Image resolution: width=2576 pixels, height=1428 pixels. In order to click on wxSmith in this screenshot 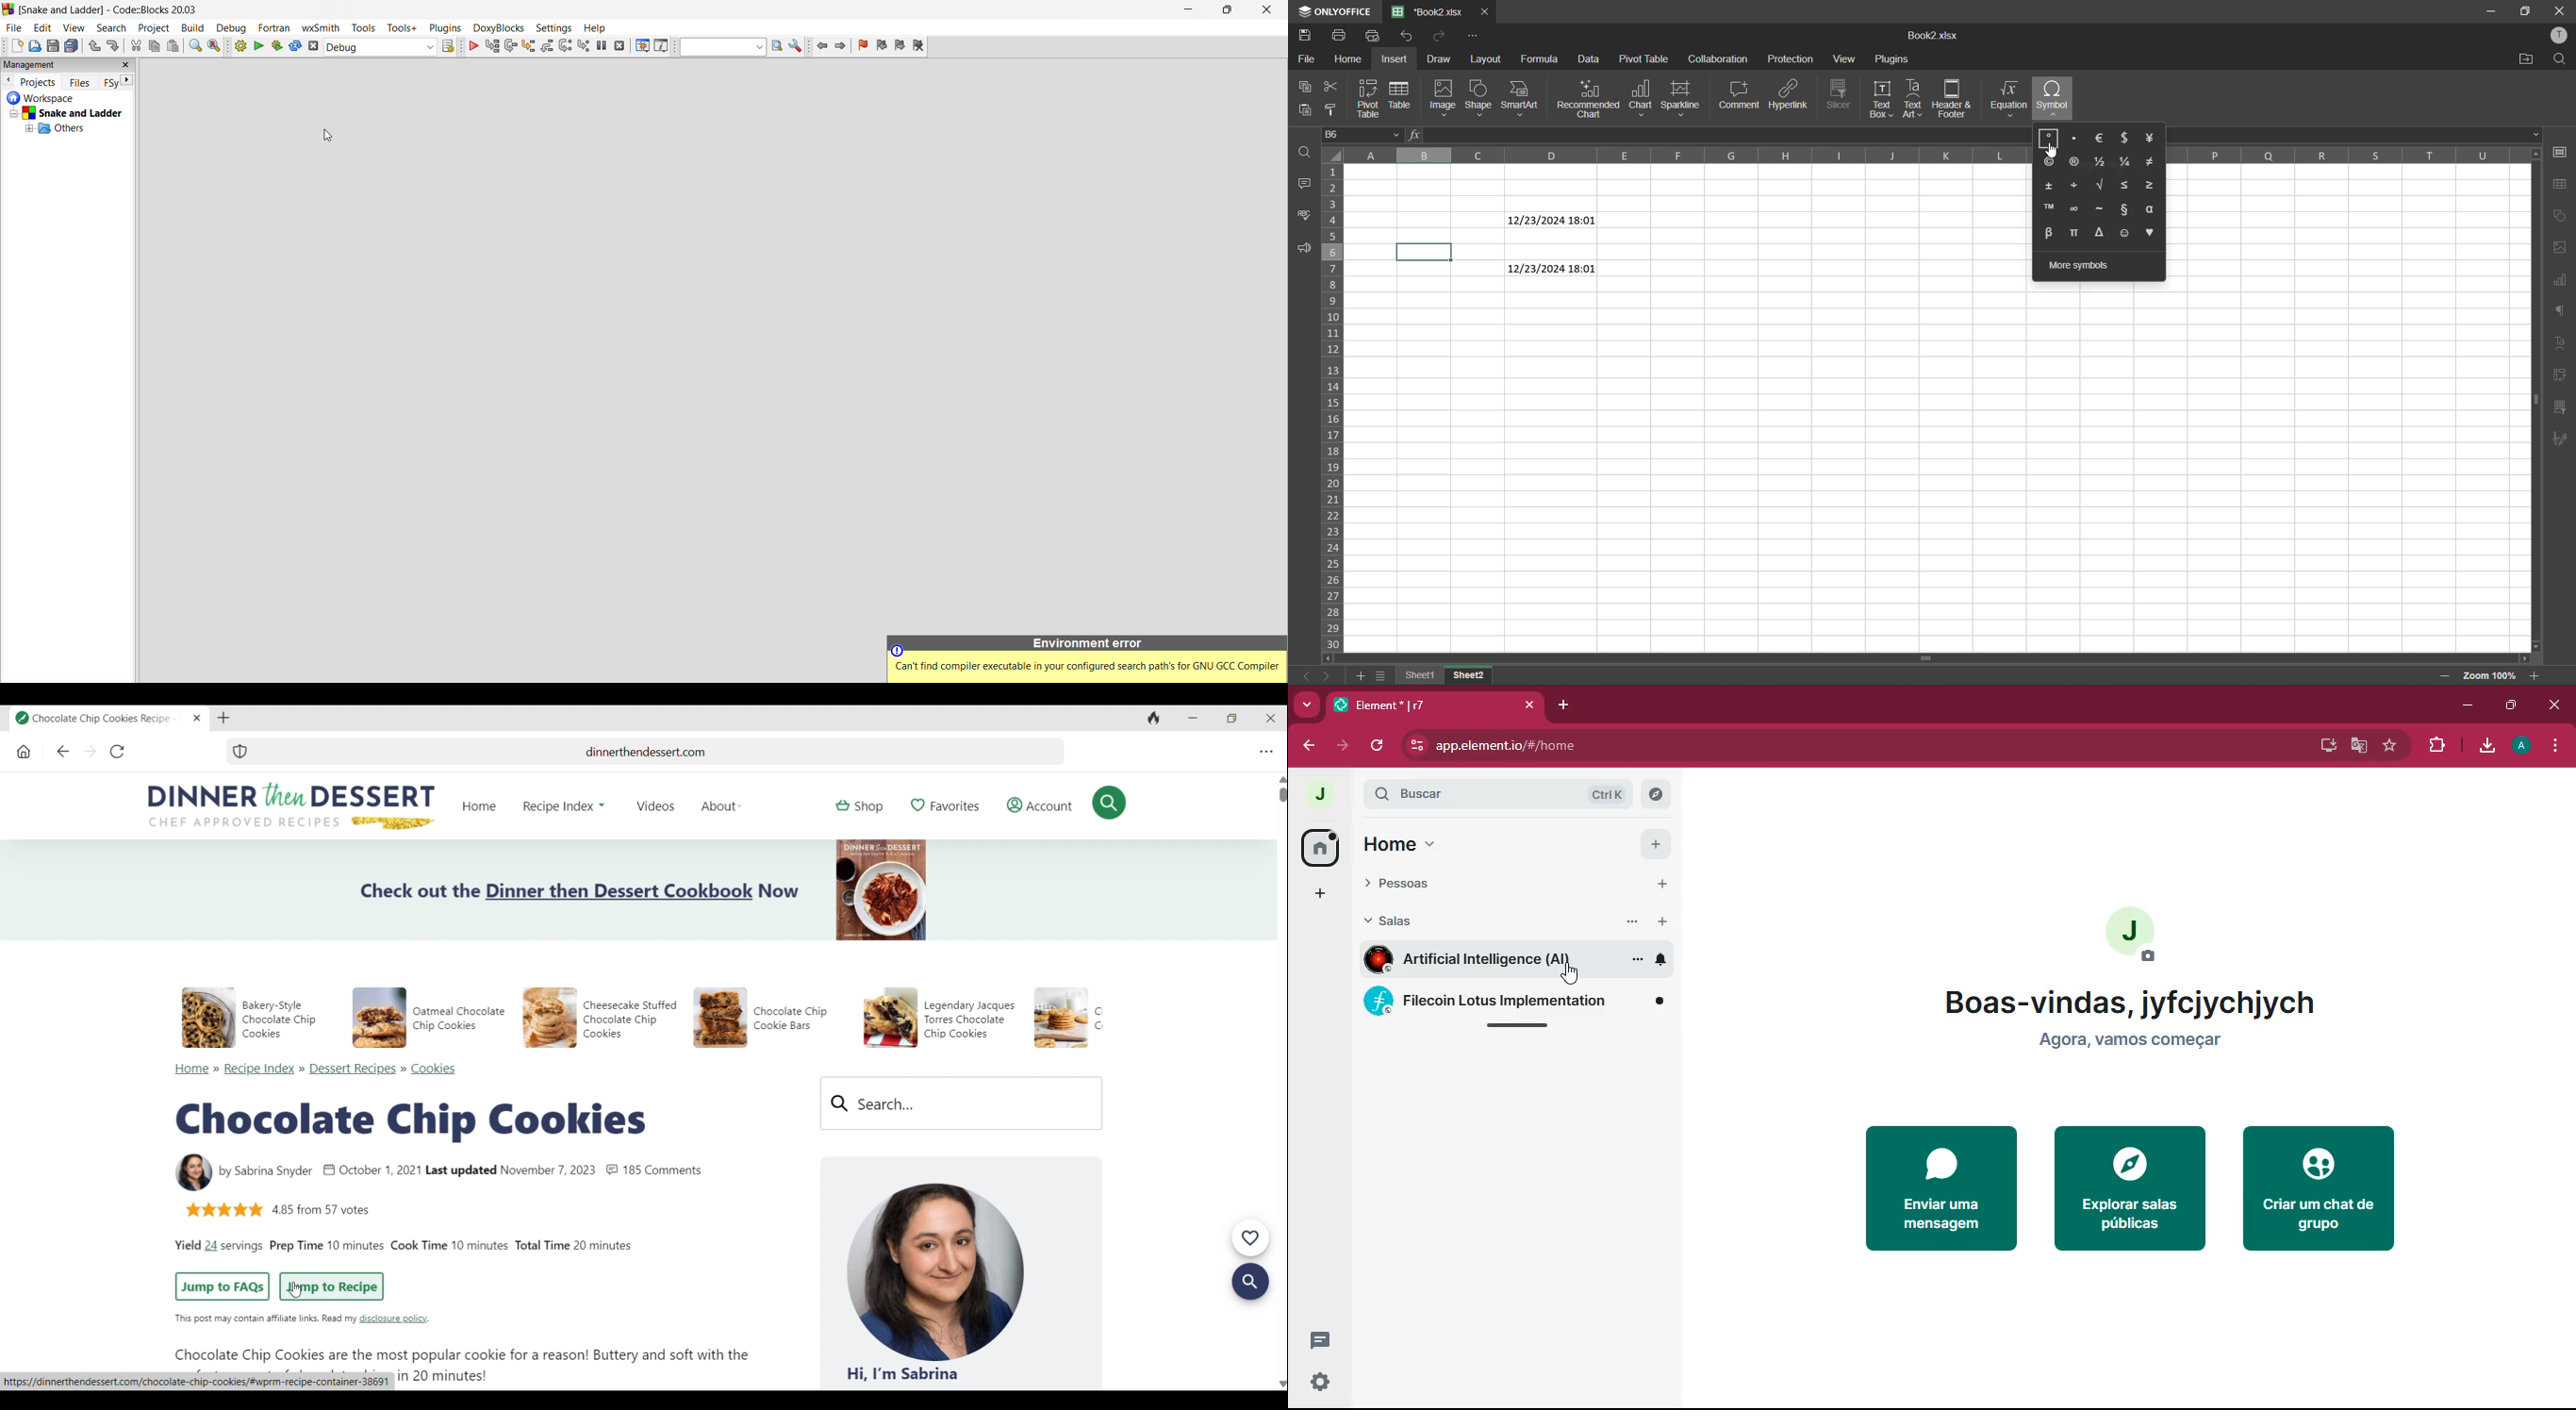, I will do `click(321, 28)`.